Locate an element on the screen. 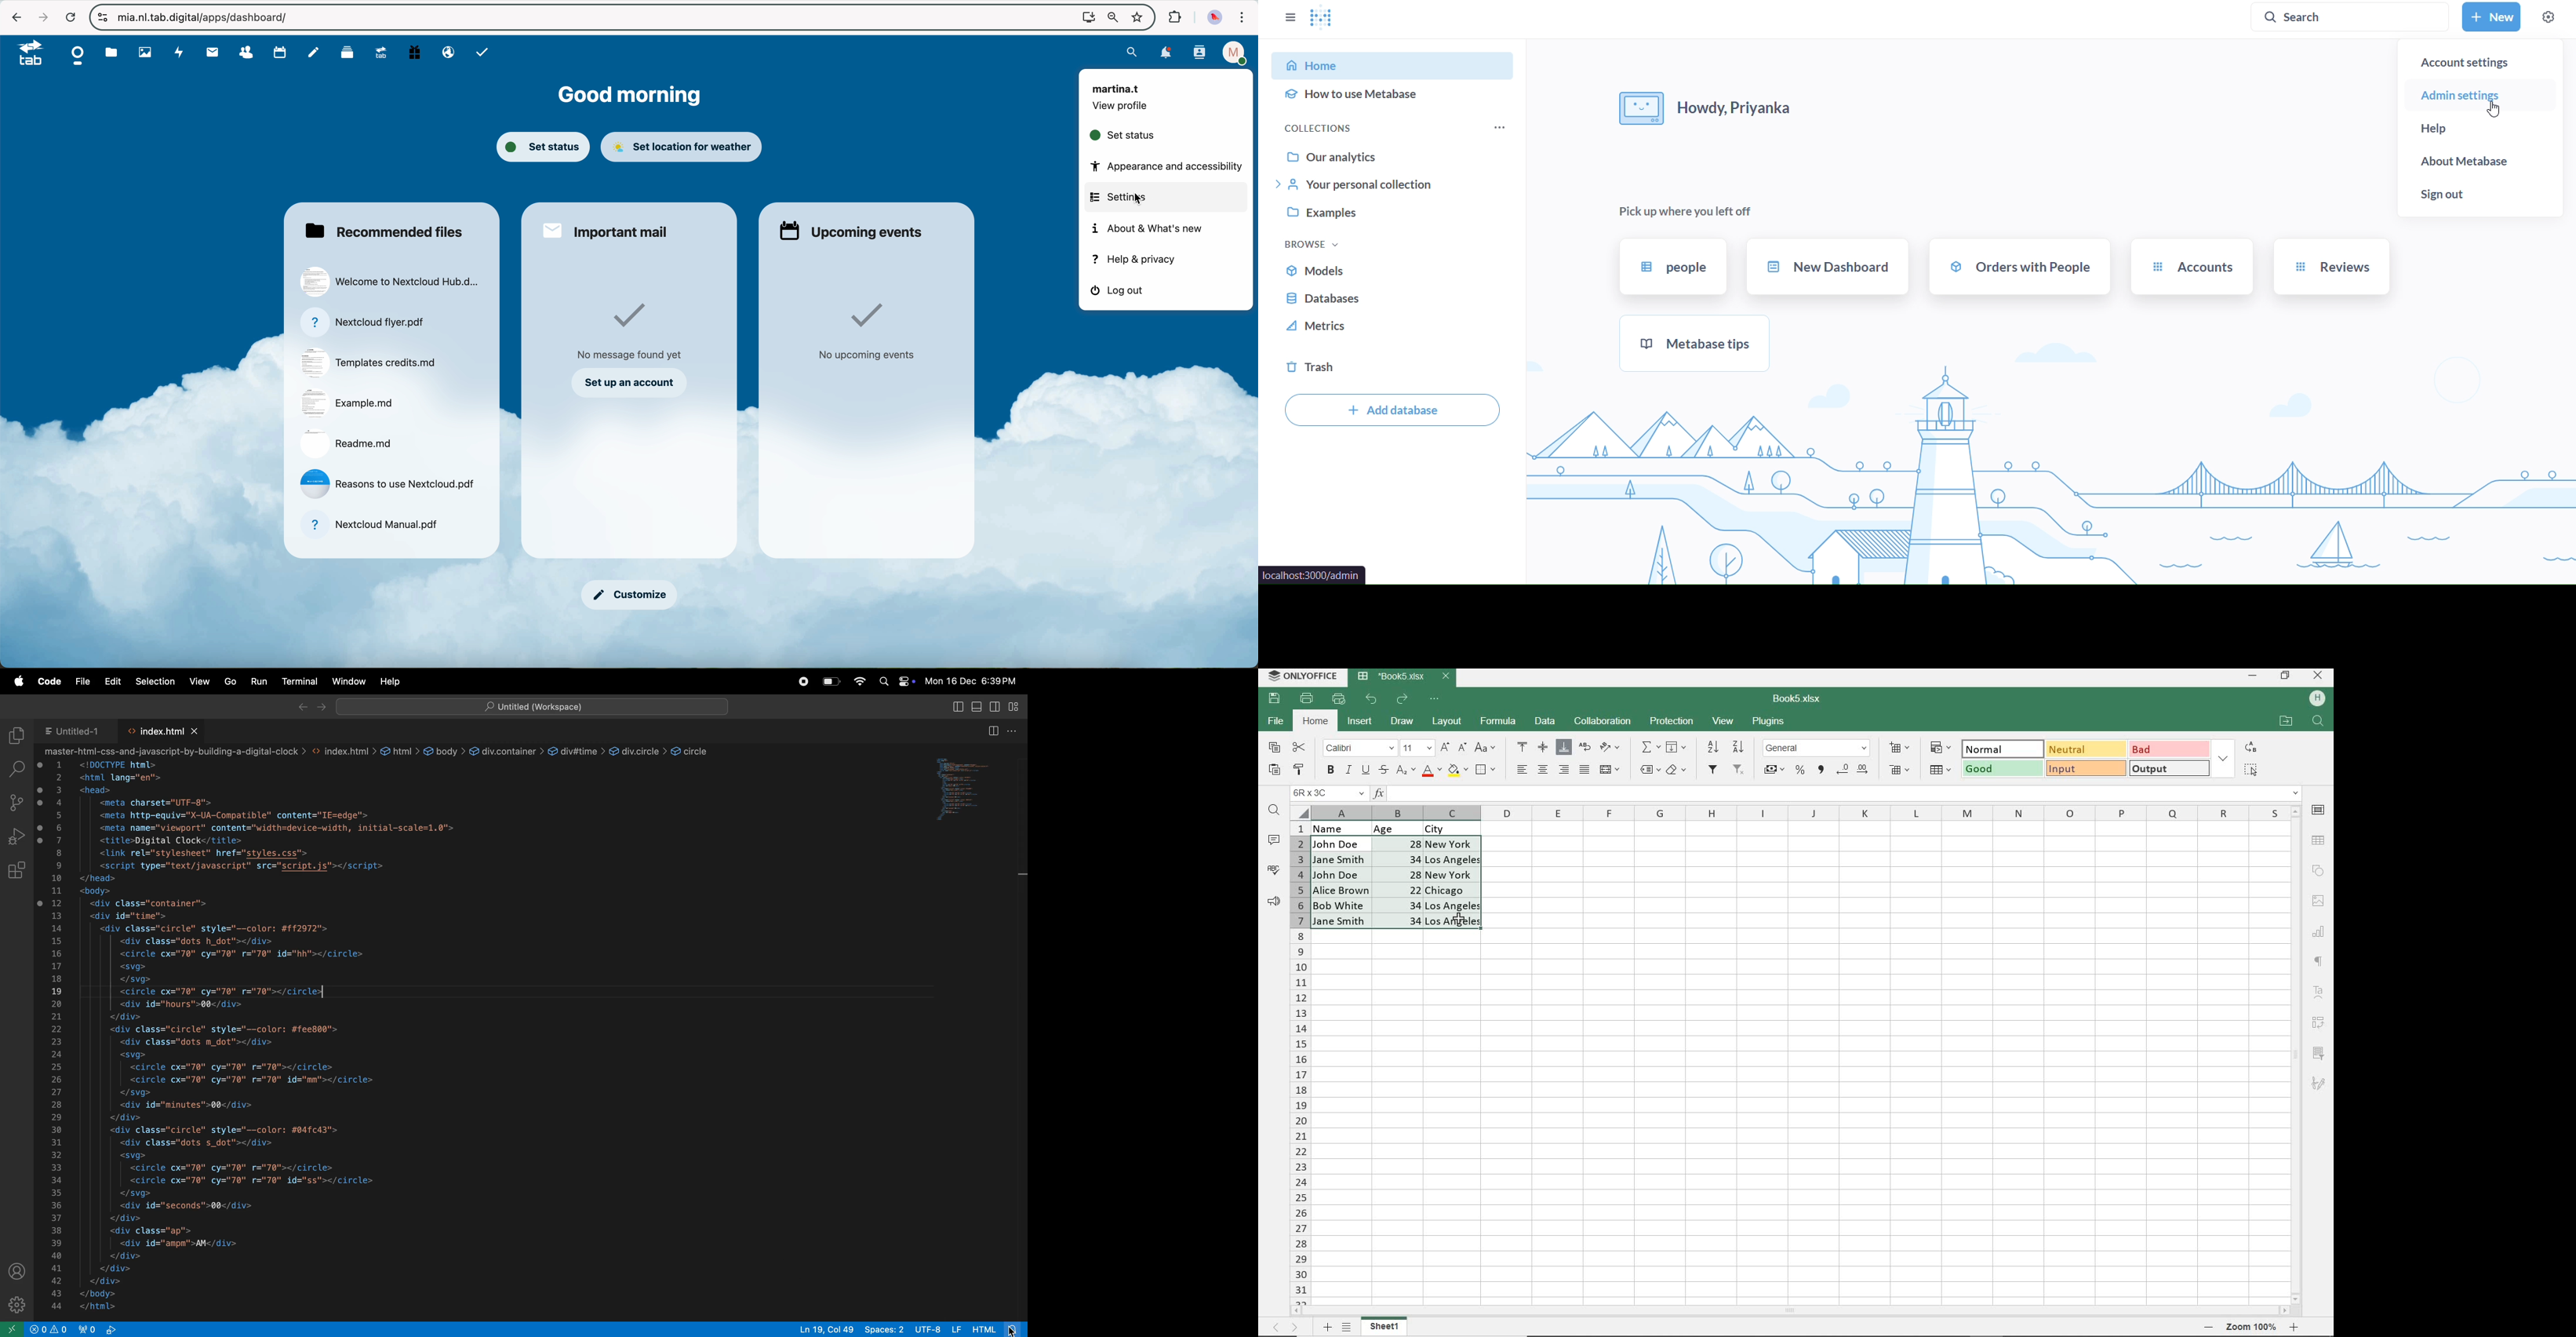  Search is located at coordinates (2318, 722).